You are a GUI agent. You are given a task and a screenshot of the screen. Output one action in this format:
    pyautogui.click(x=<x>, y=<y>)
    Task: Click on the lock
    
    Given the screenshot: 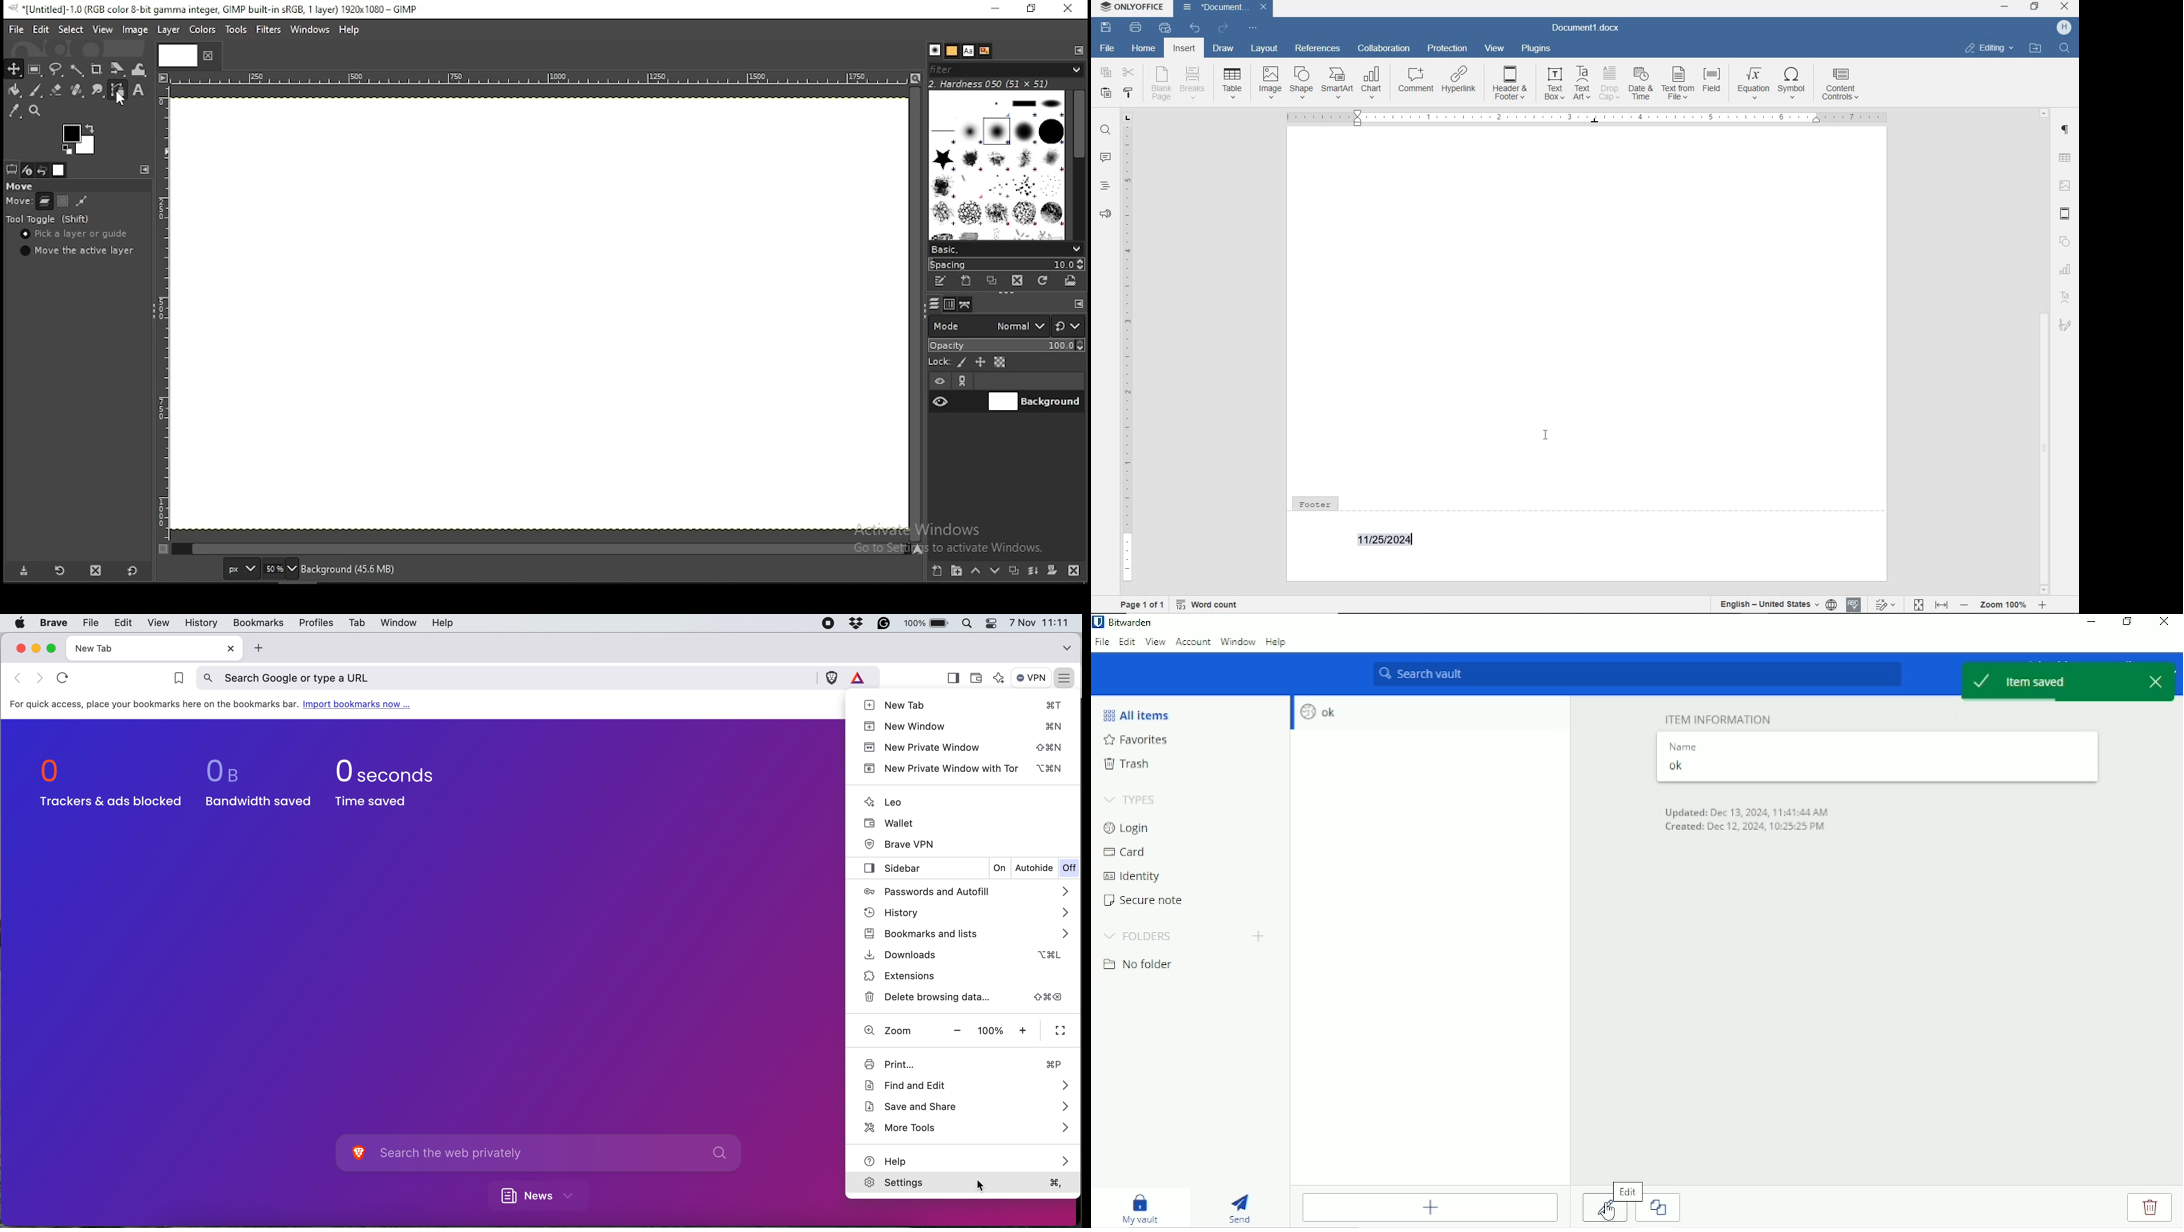 What is the action you would take?
    pyautogui.click(x=940, y=361)
    